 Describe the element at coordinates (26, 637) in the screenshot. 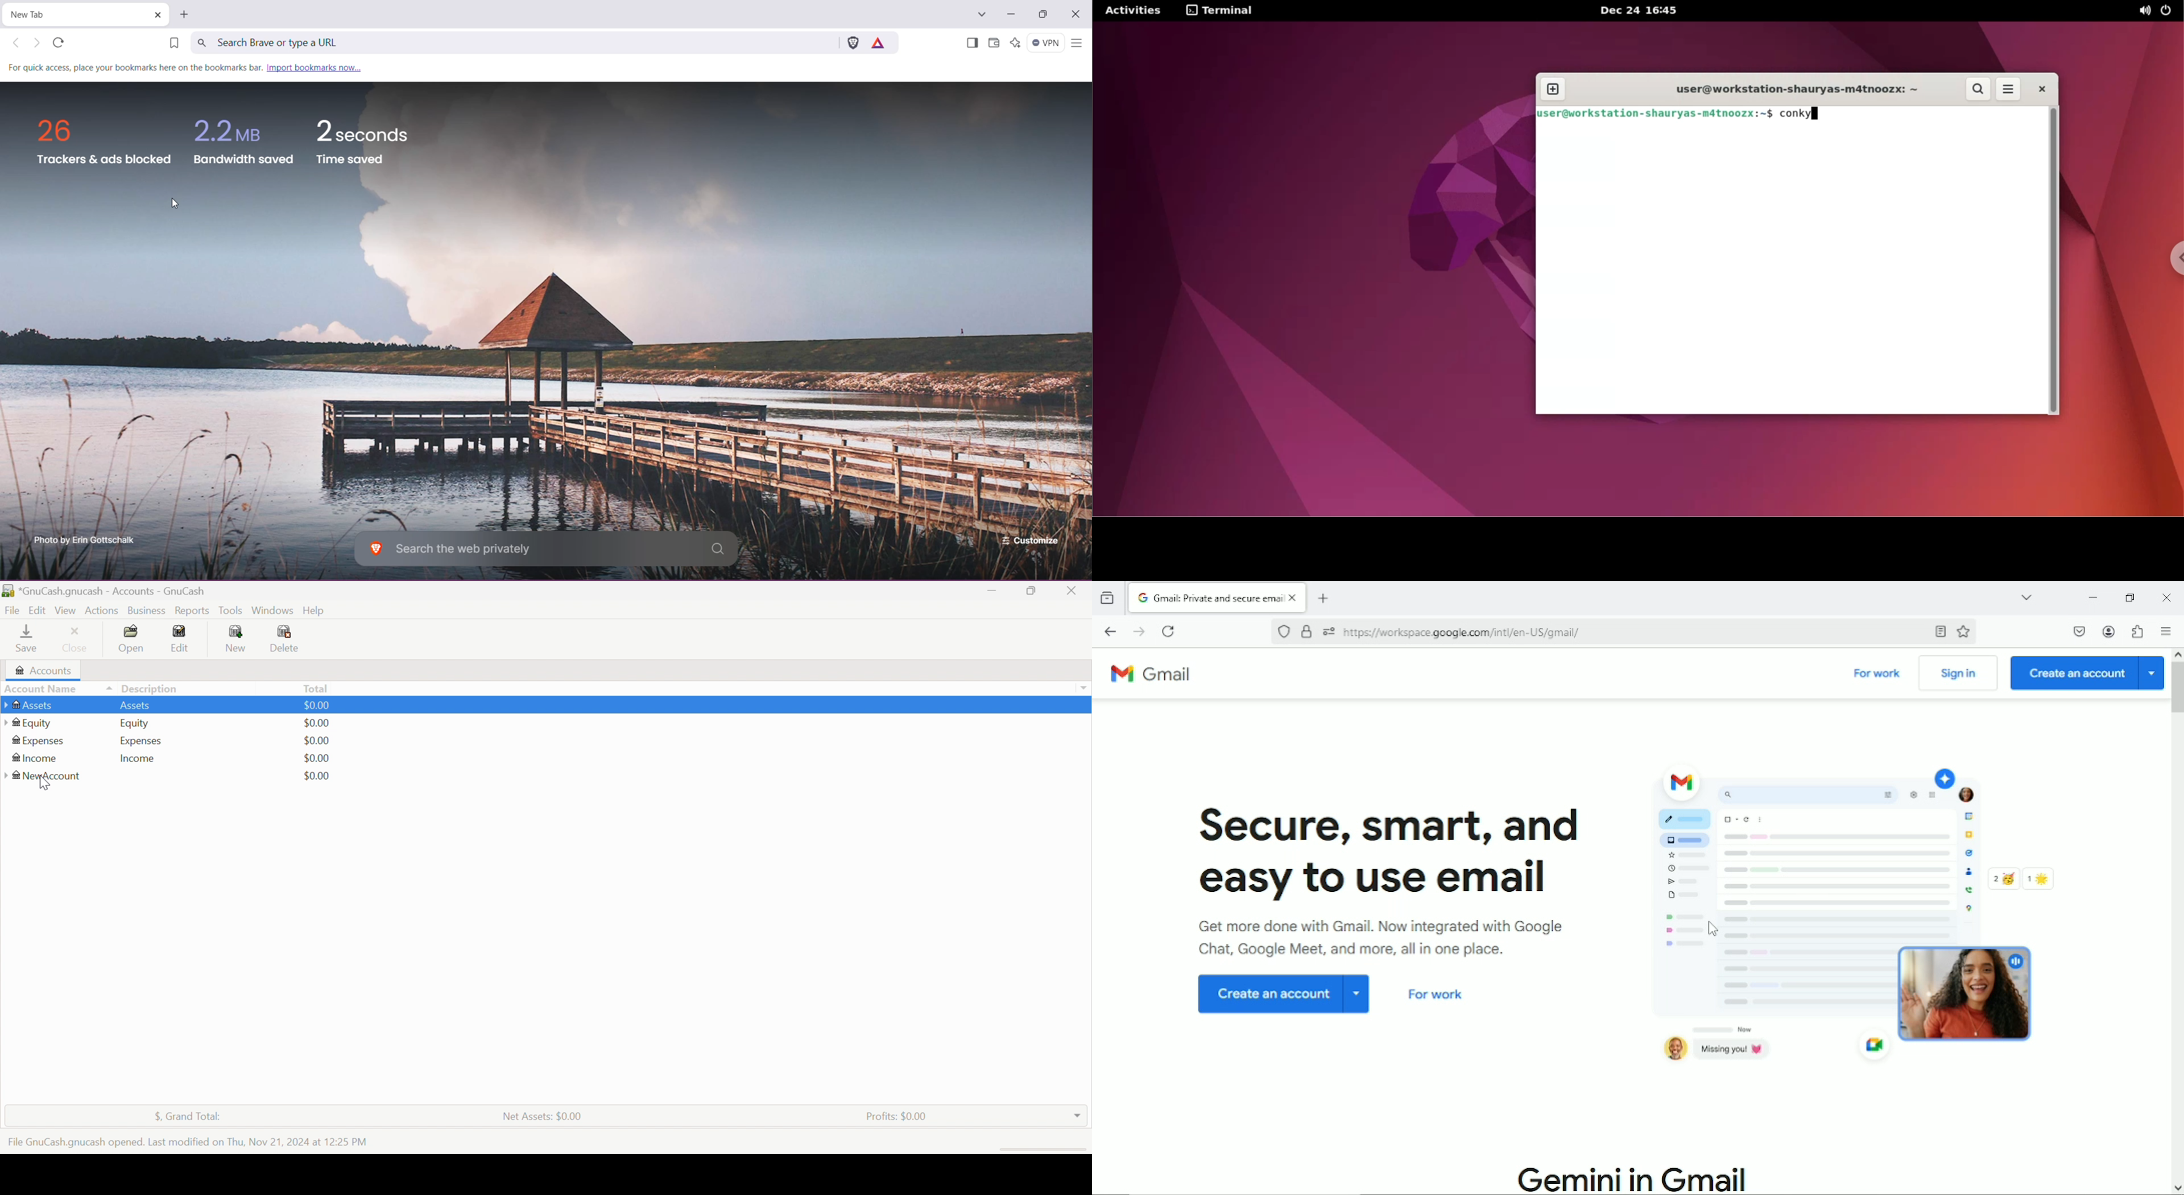

I see `Save` at that location.